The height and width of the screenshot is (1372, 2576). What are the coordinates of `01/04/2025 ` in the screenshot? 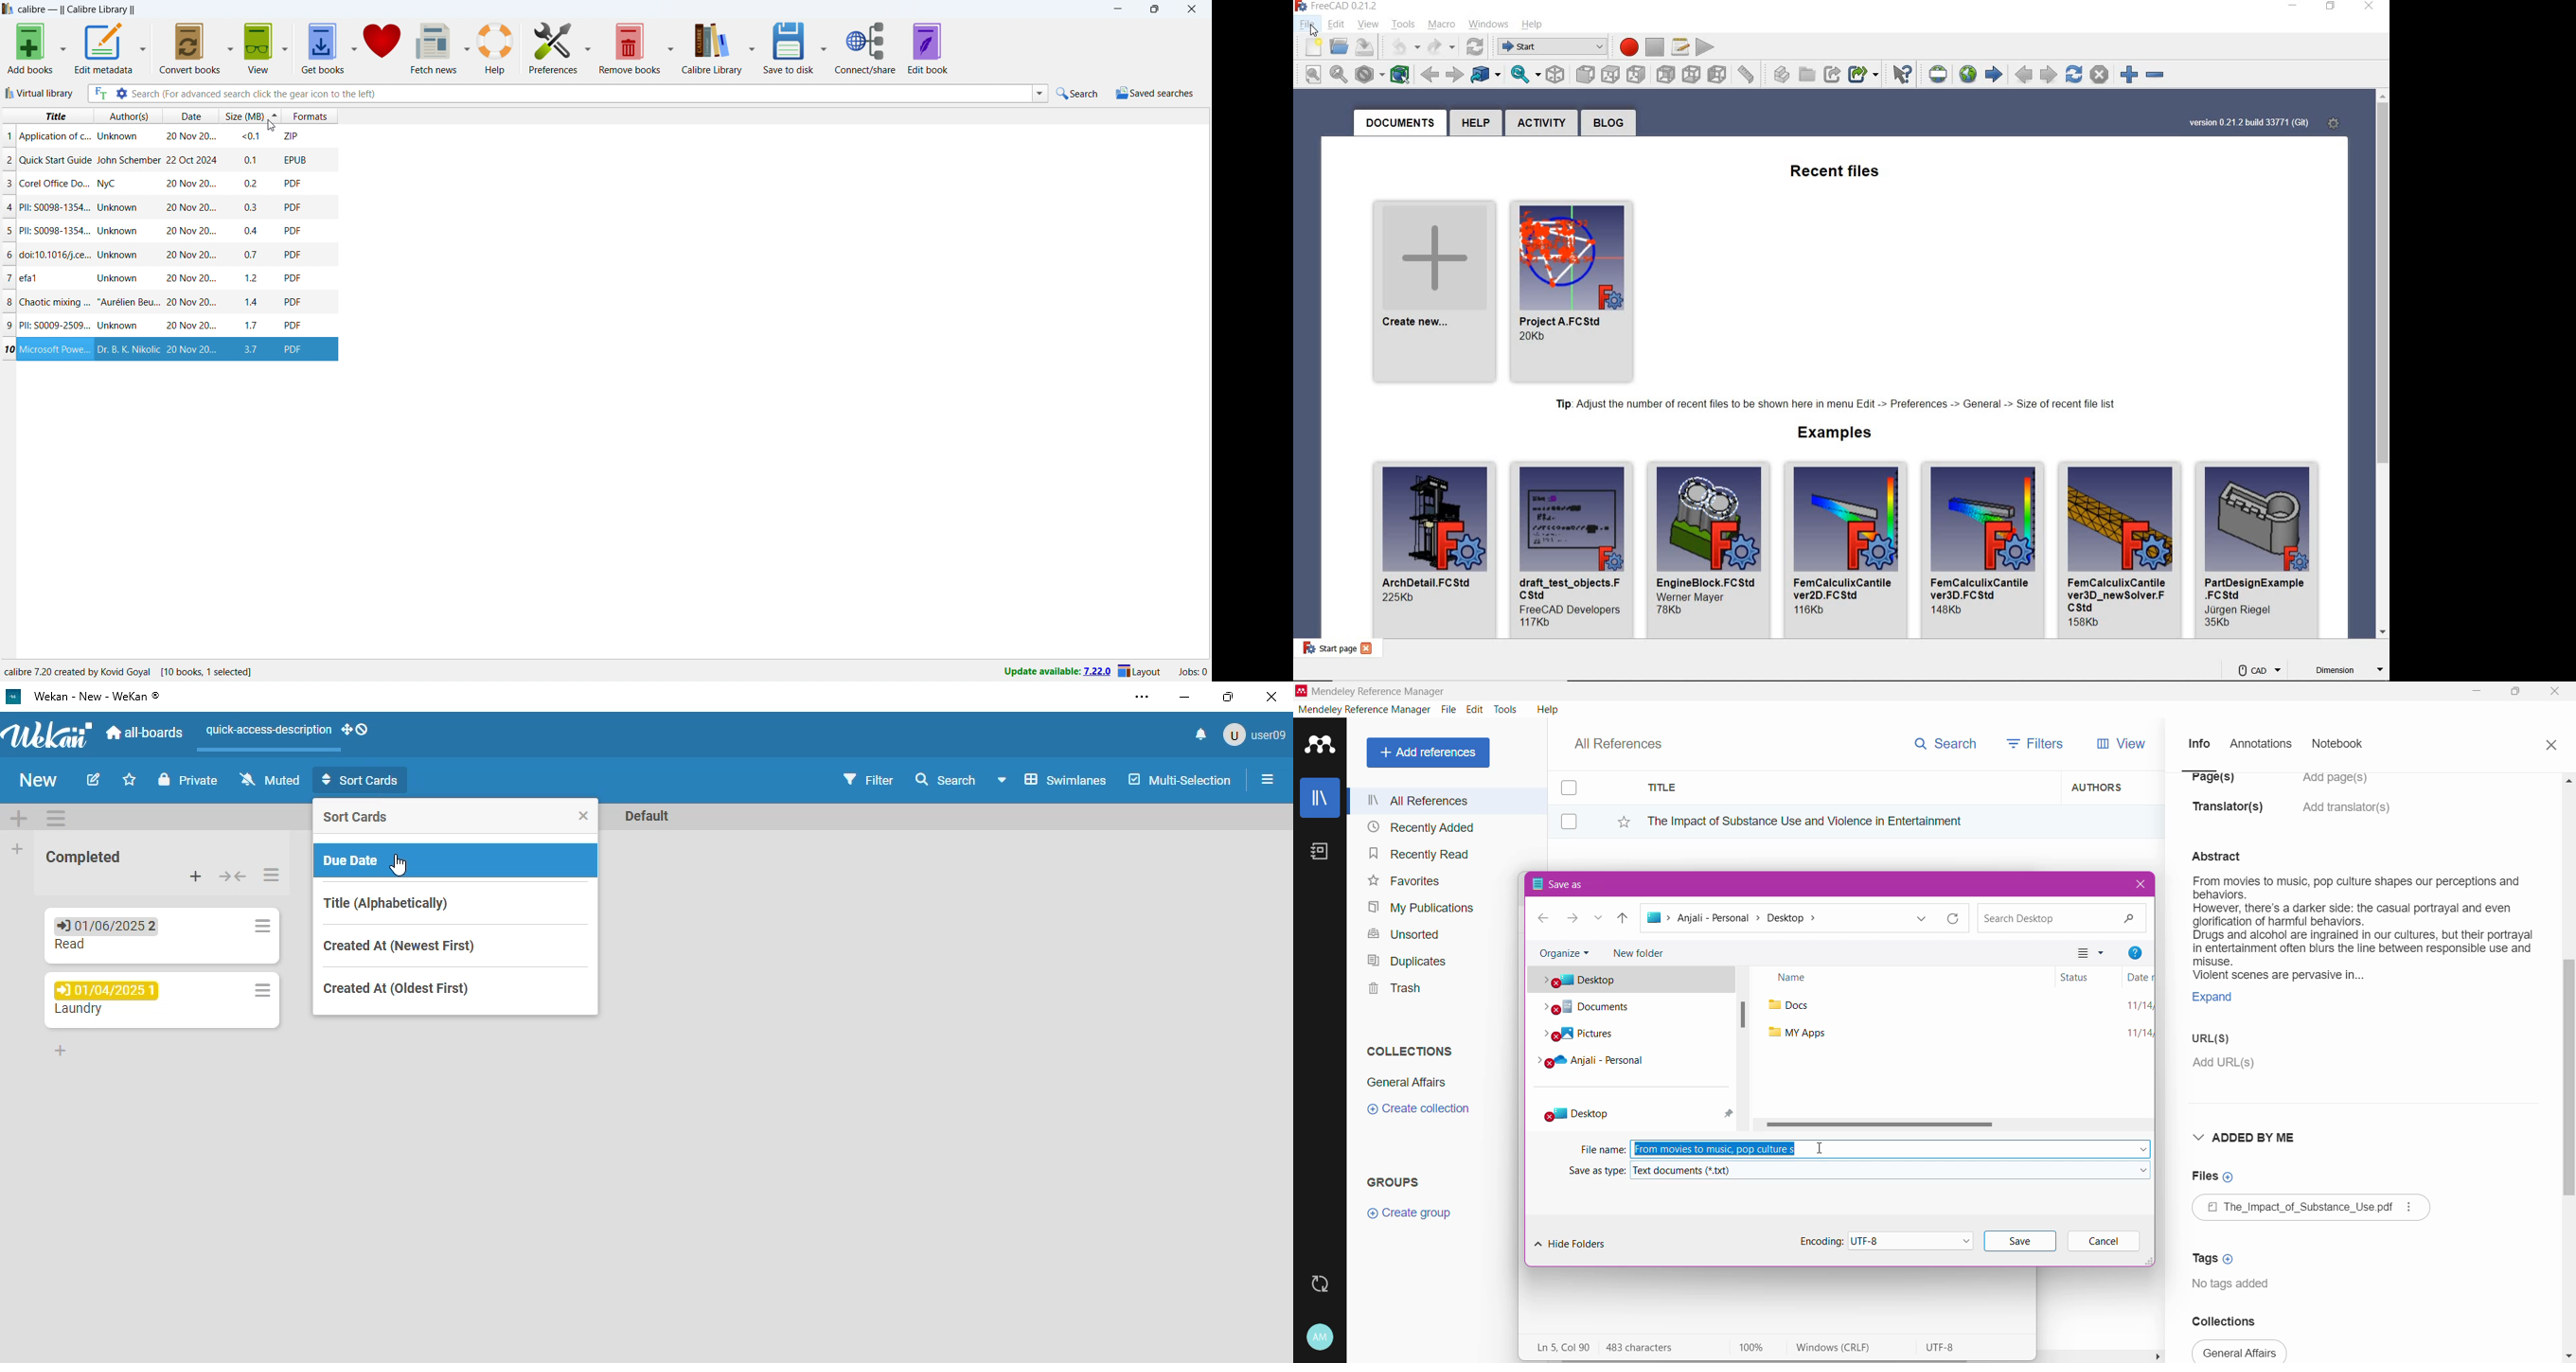 It's located at (107, 990).